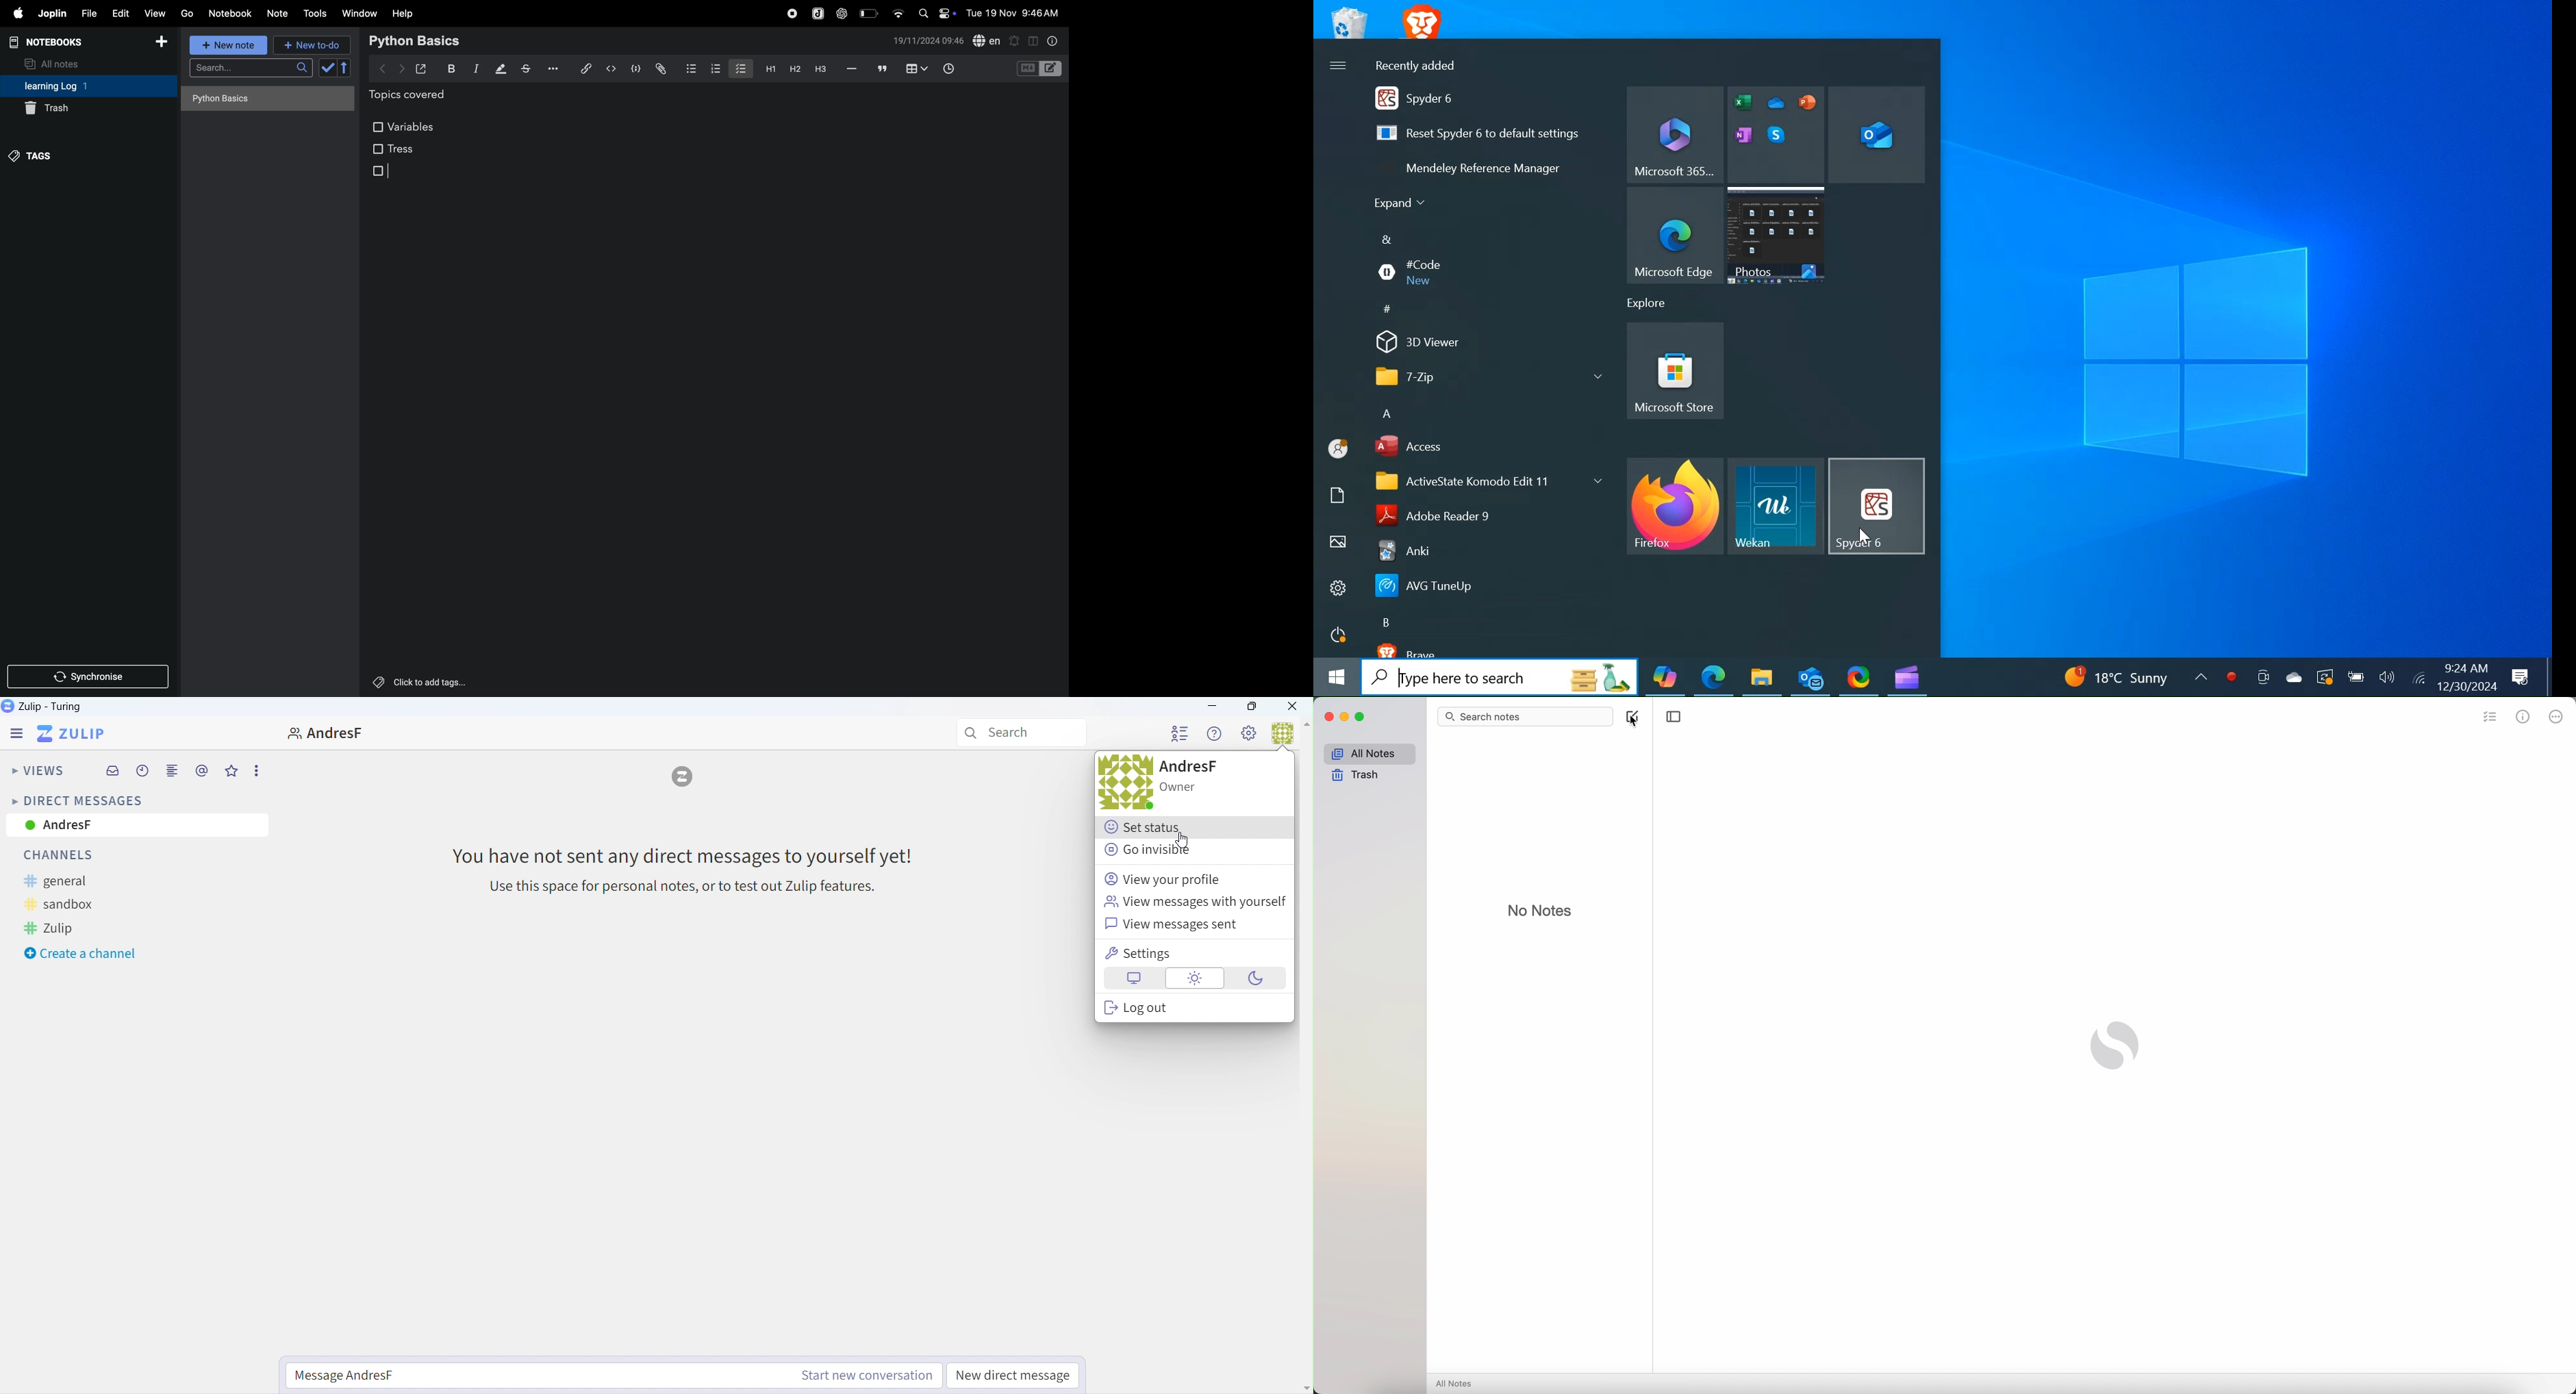  I want to click on new note, so click(226, 45).